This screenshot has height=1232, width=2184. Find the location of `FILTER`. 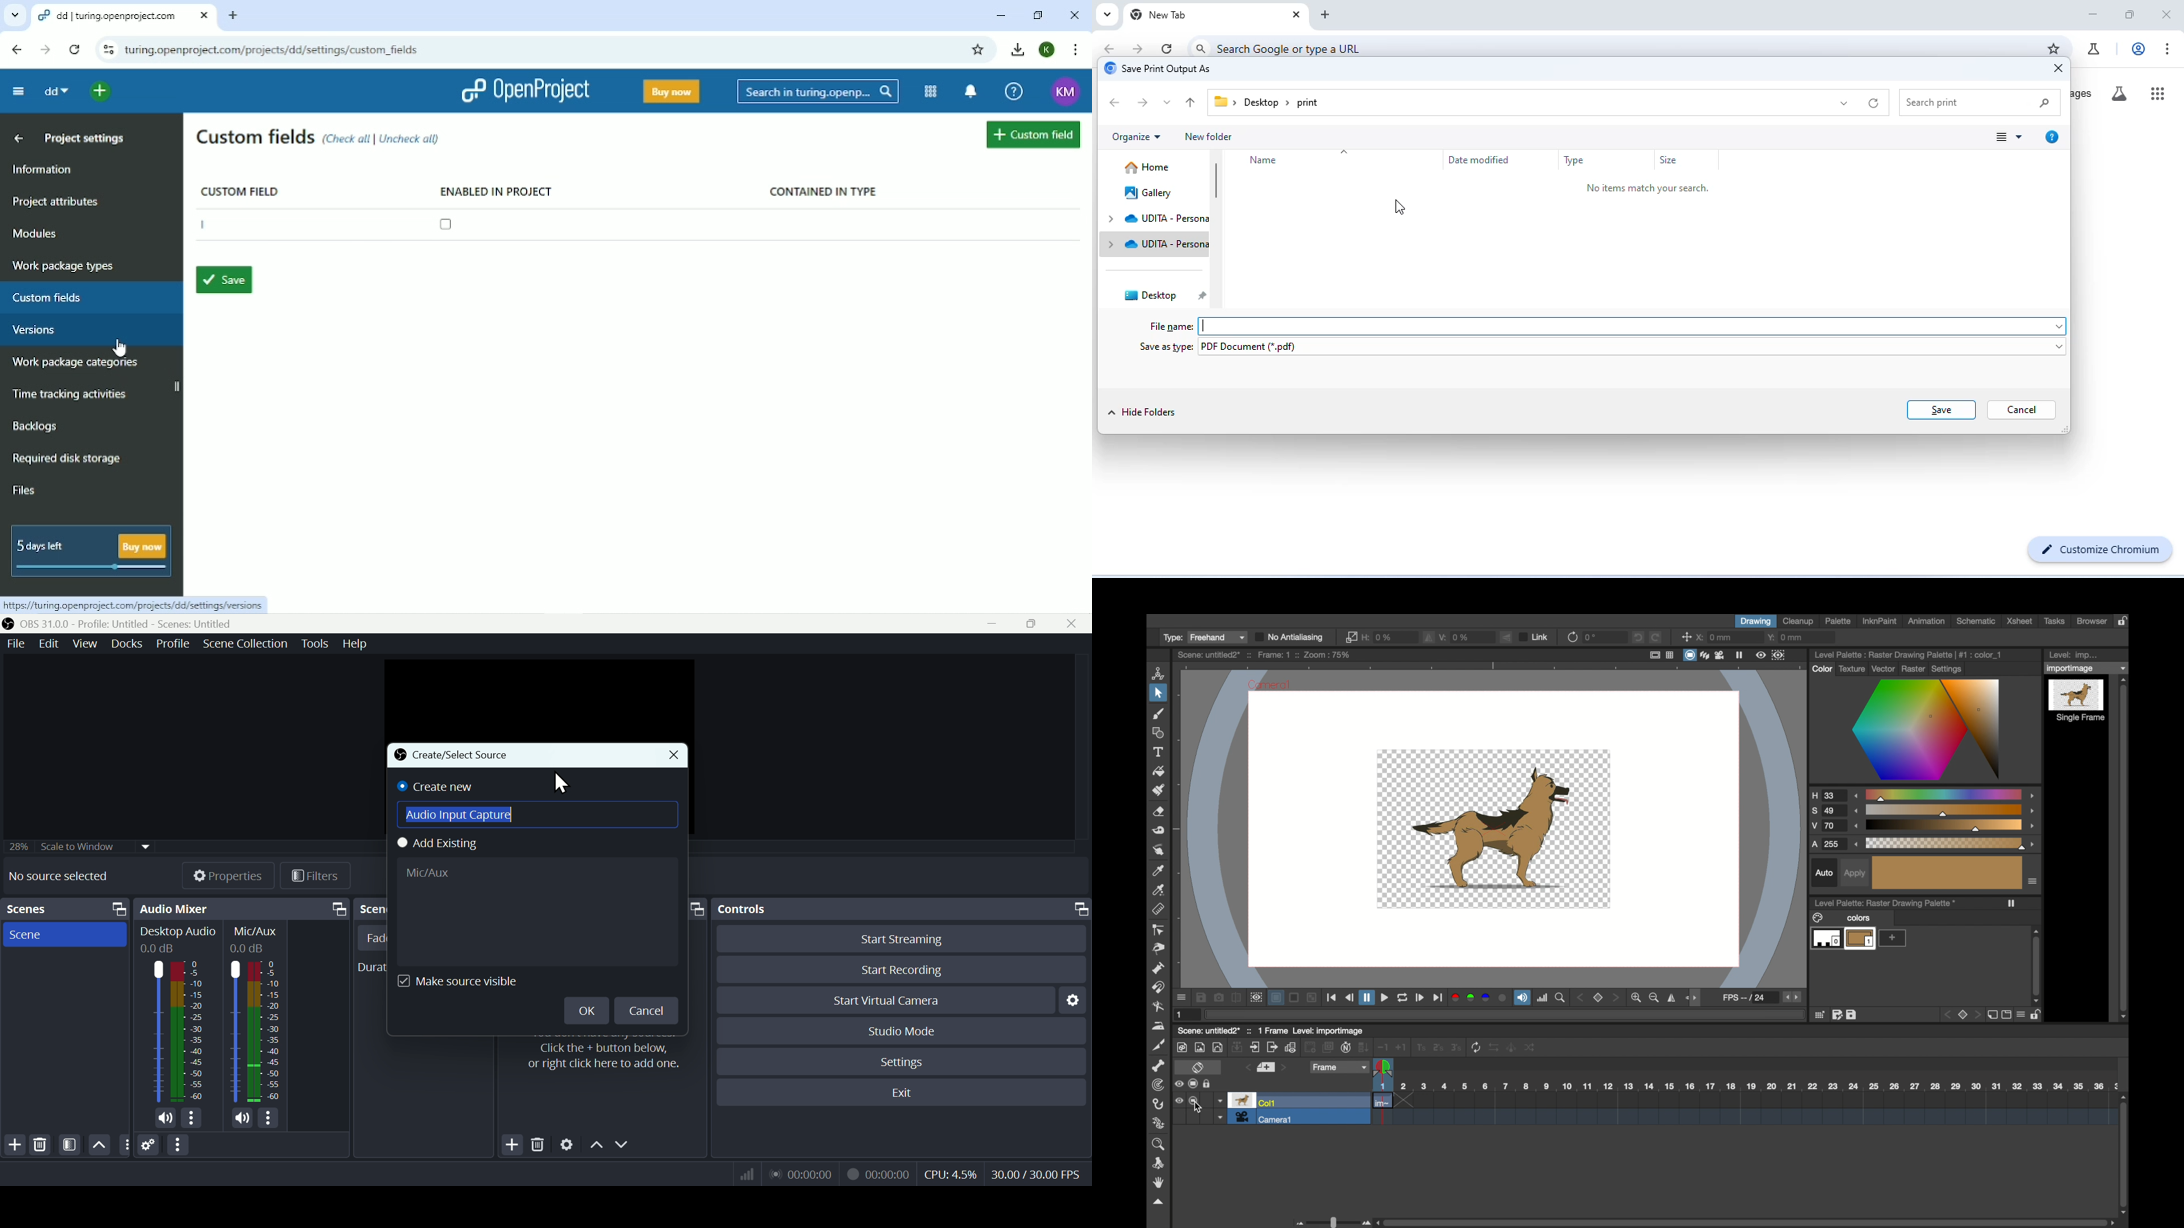

FILTER is located at coordinates (68, 1145).